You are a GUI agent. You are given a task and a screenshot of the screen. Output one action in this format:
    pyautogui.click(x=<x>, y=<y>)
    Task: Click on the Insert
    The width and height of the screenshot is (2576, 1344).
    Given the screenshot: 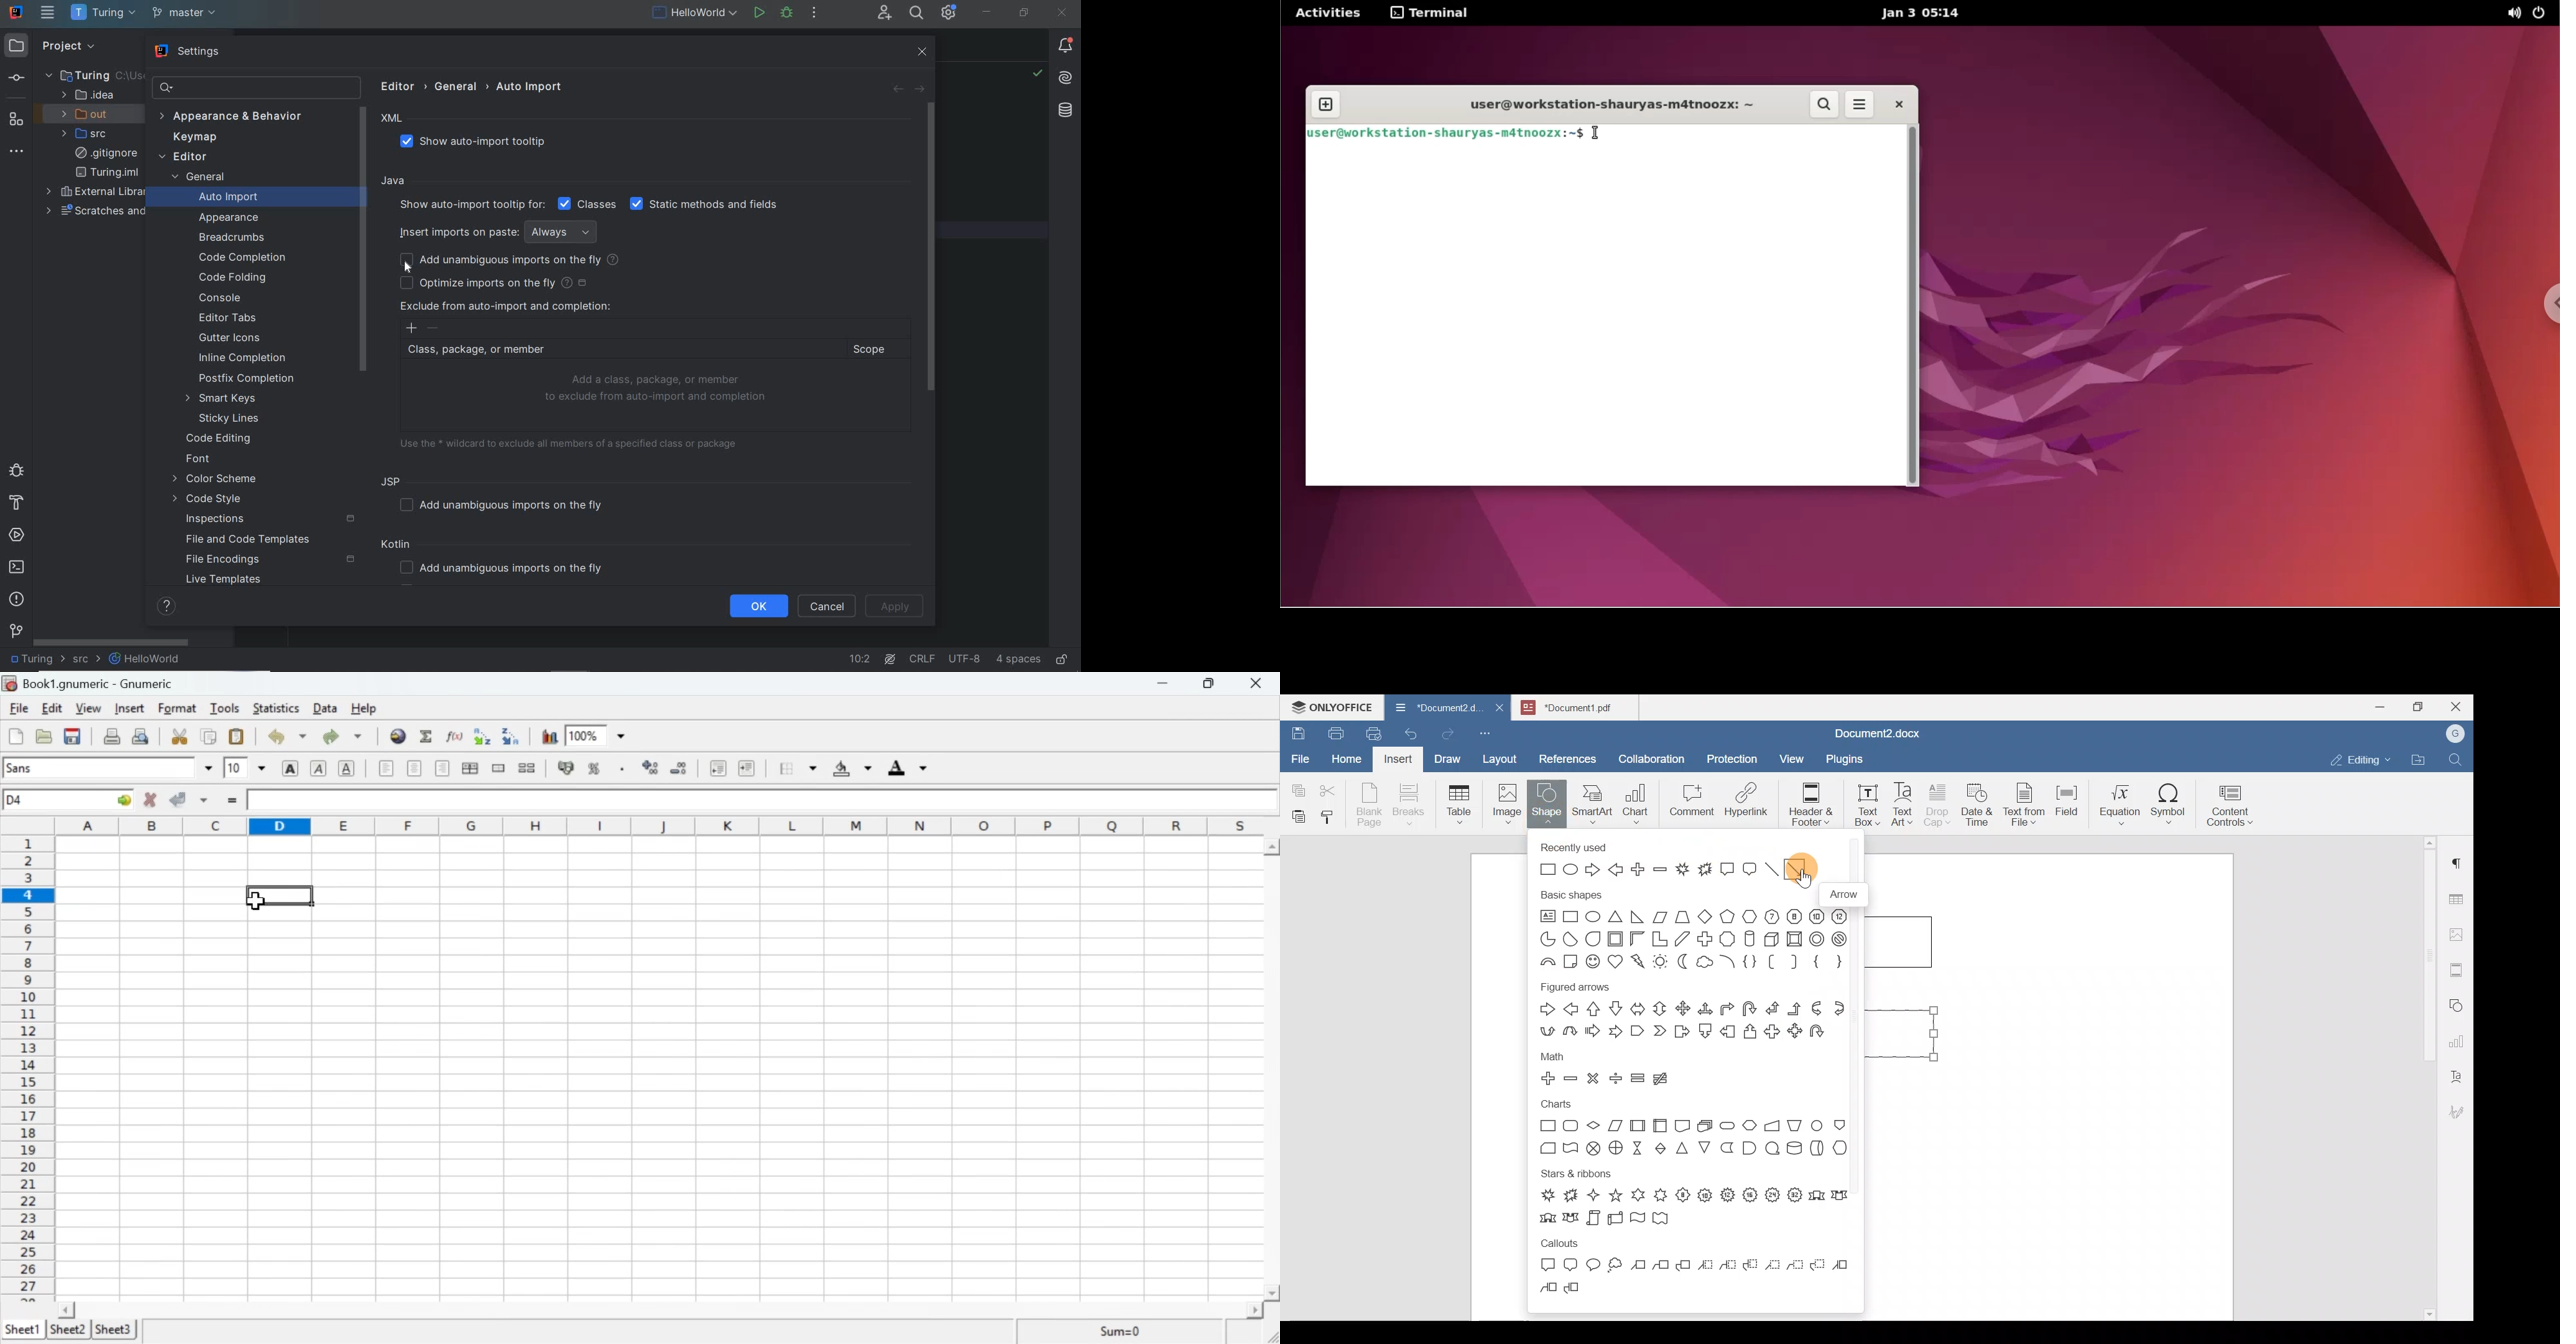 What is the action you would take?
    pyautogui.click(x=130, y=708)
    